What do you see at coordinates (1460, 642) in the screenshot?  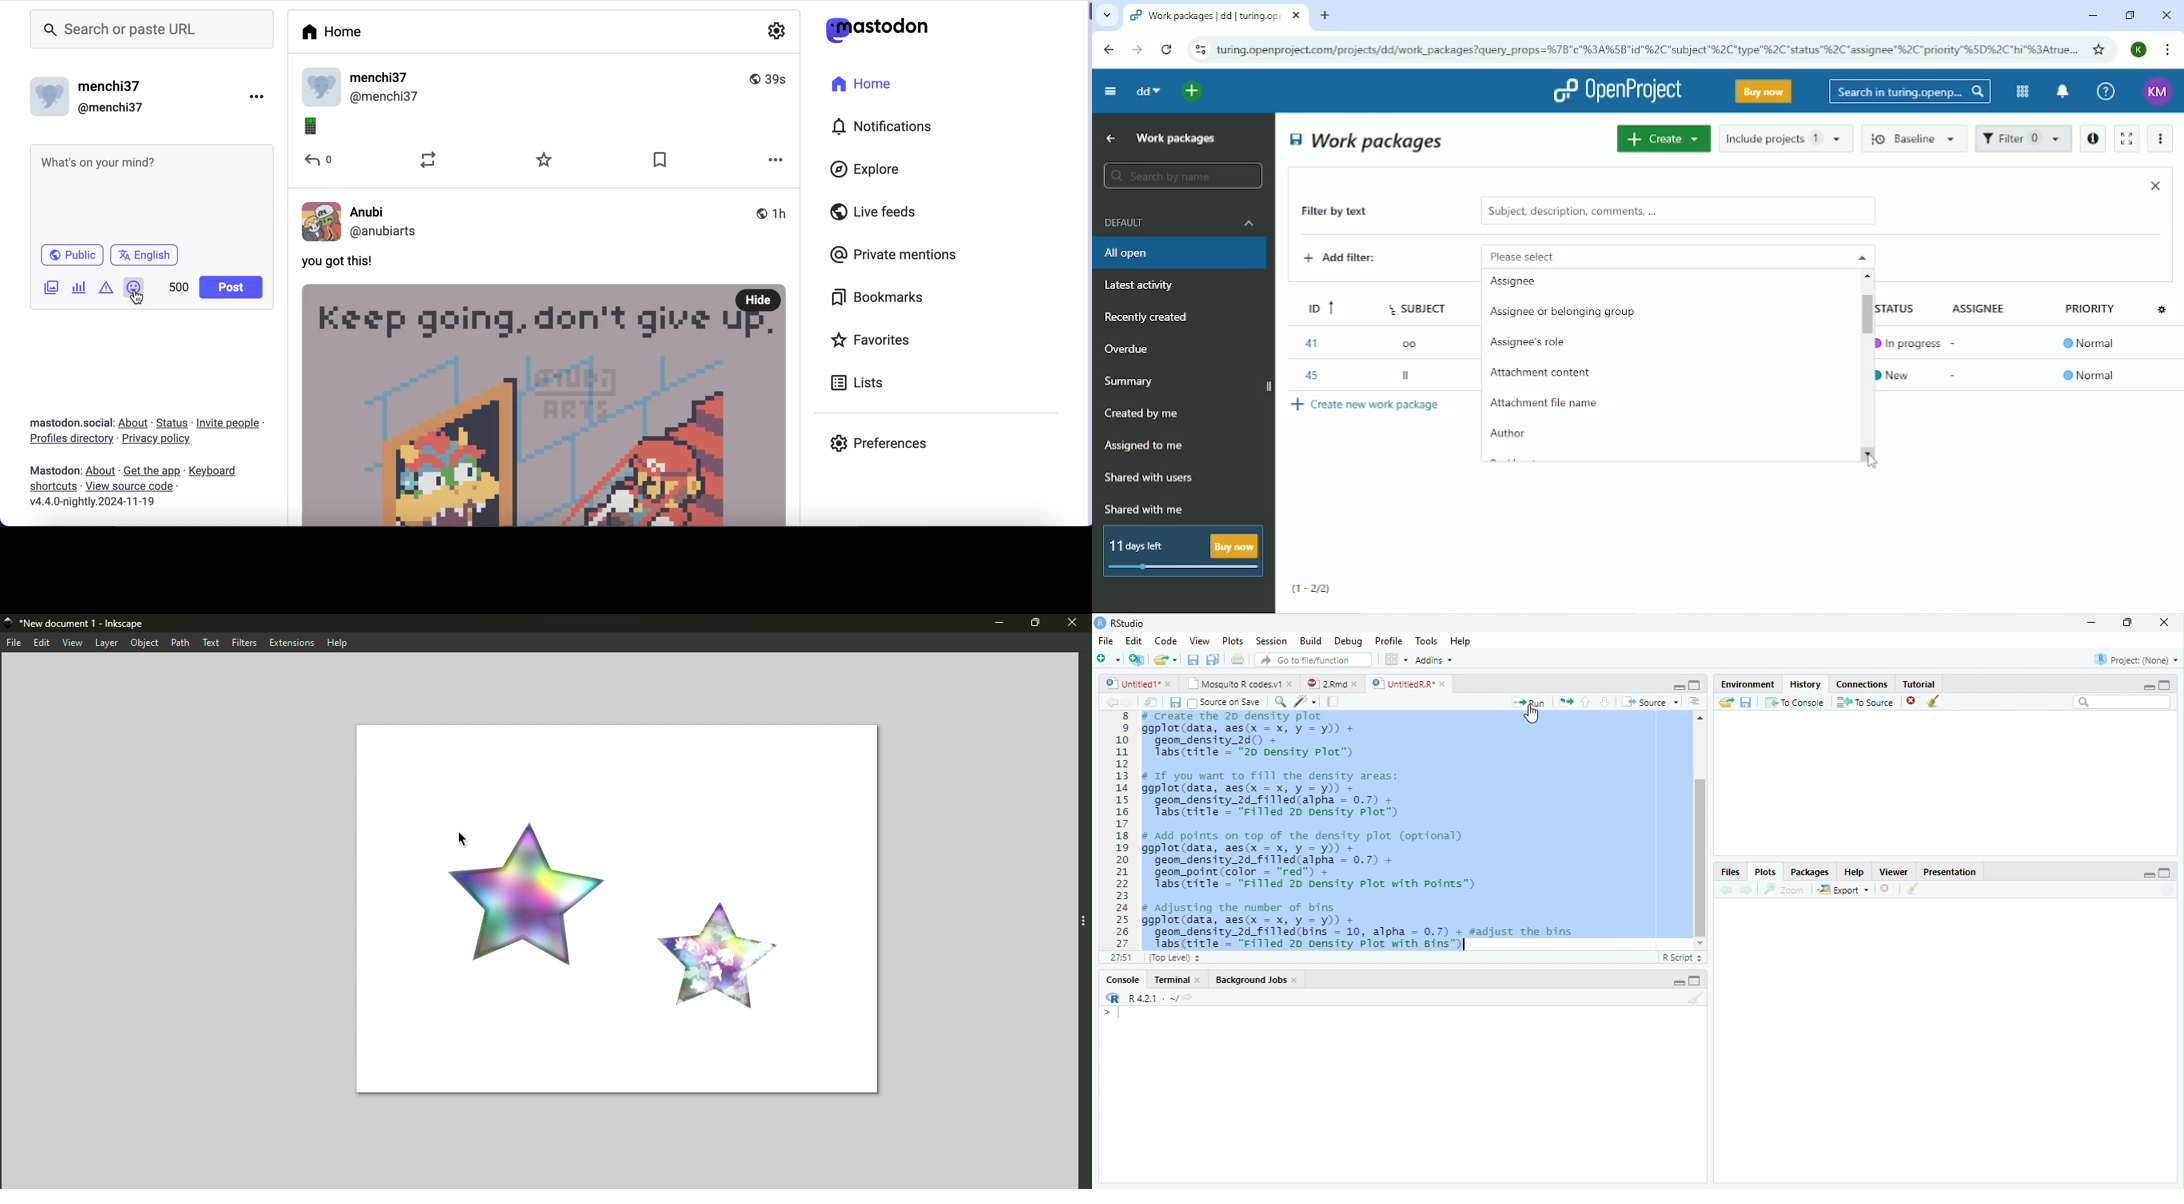 I see `Help` at bounding box center [1460, 642].